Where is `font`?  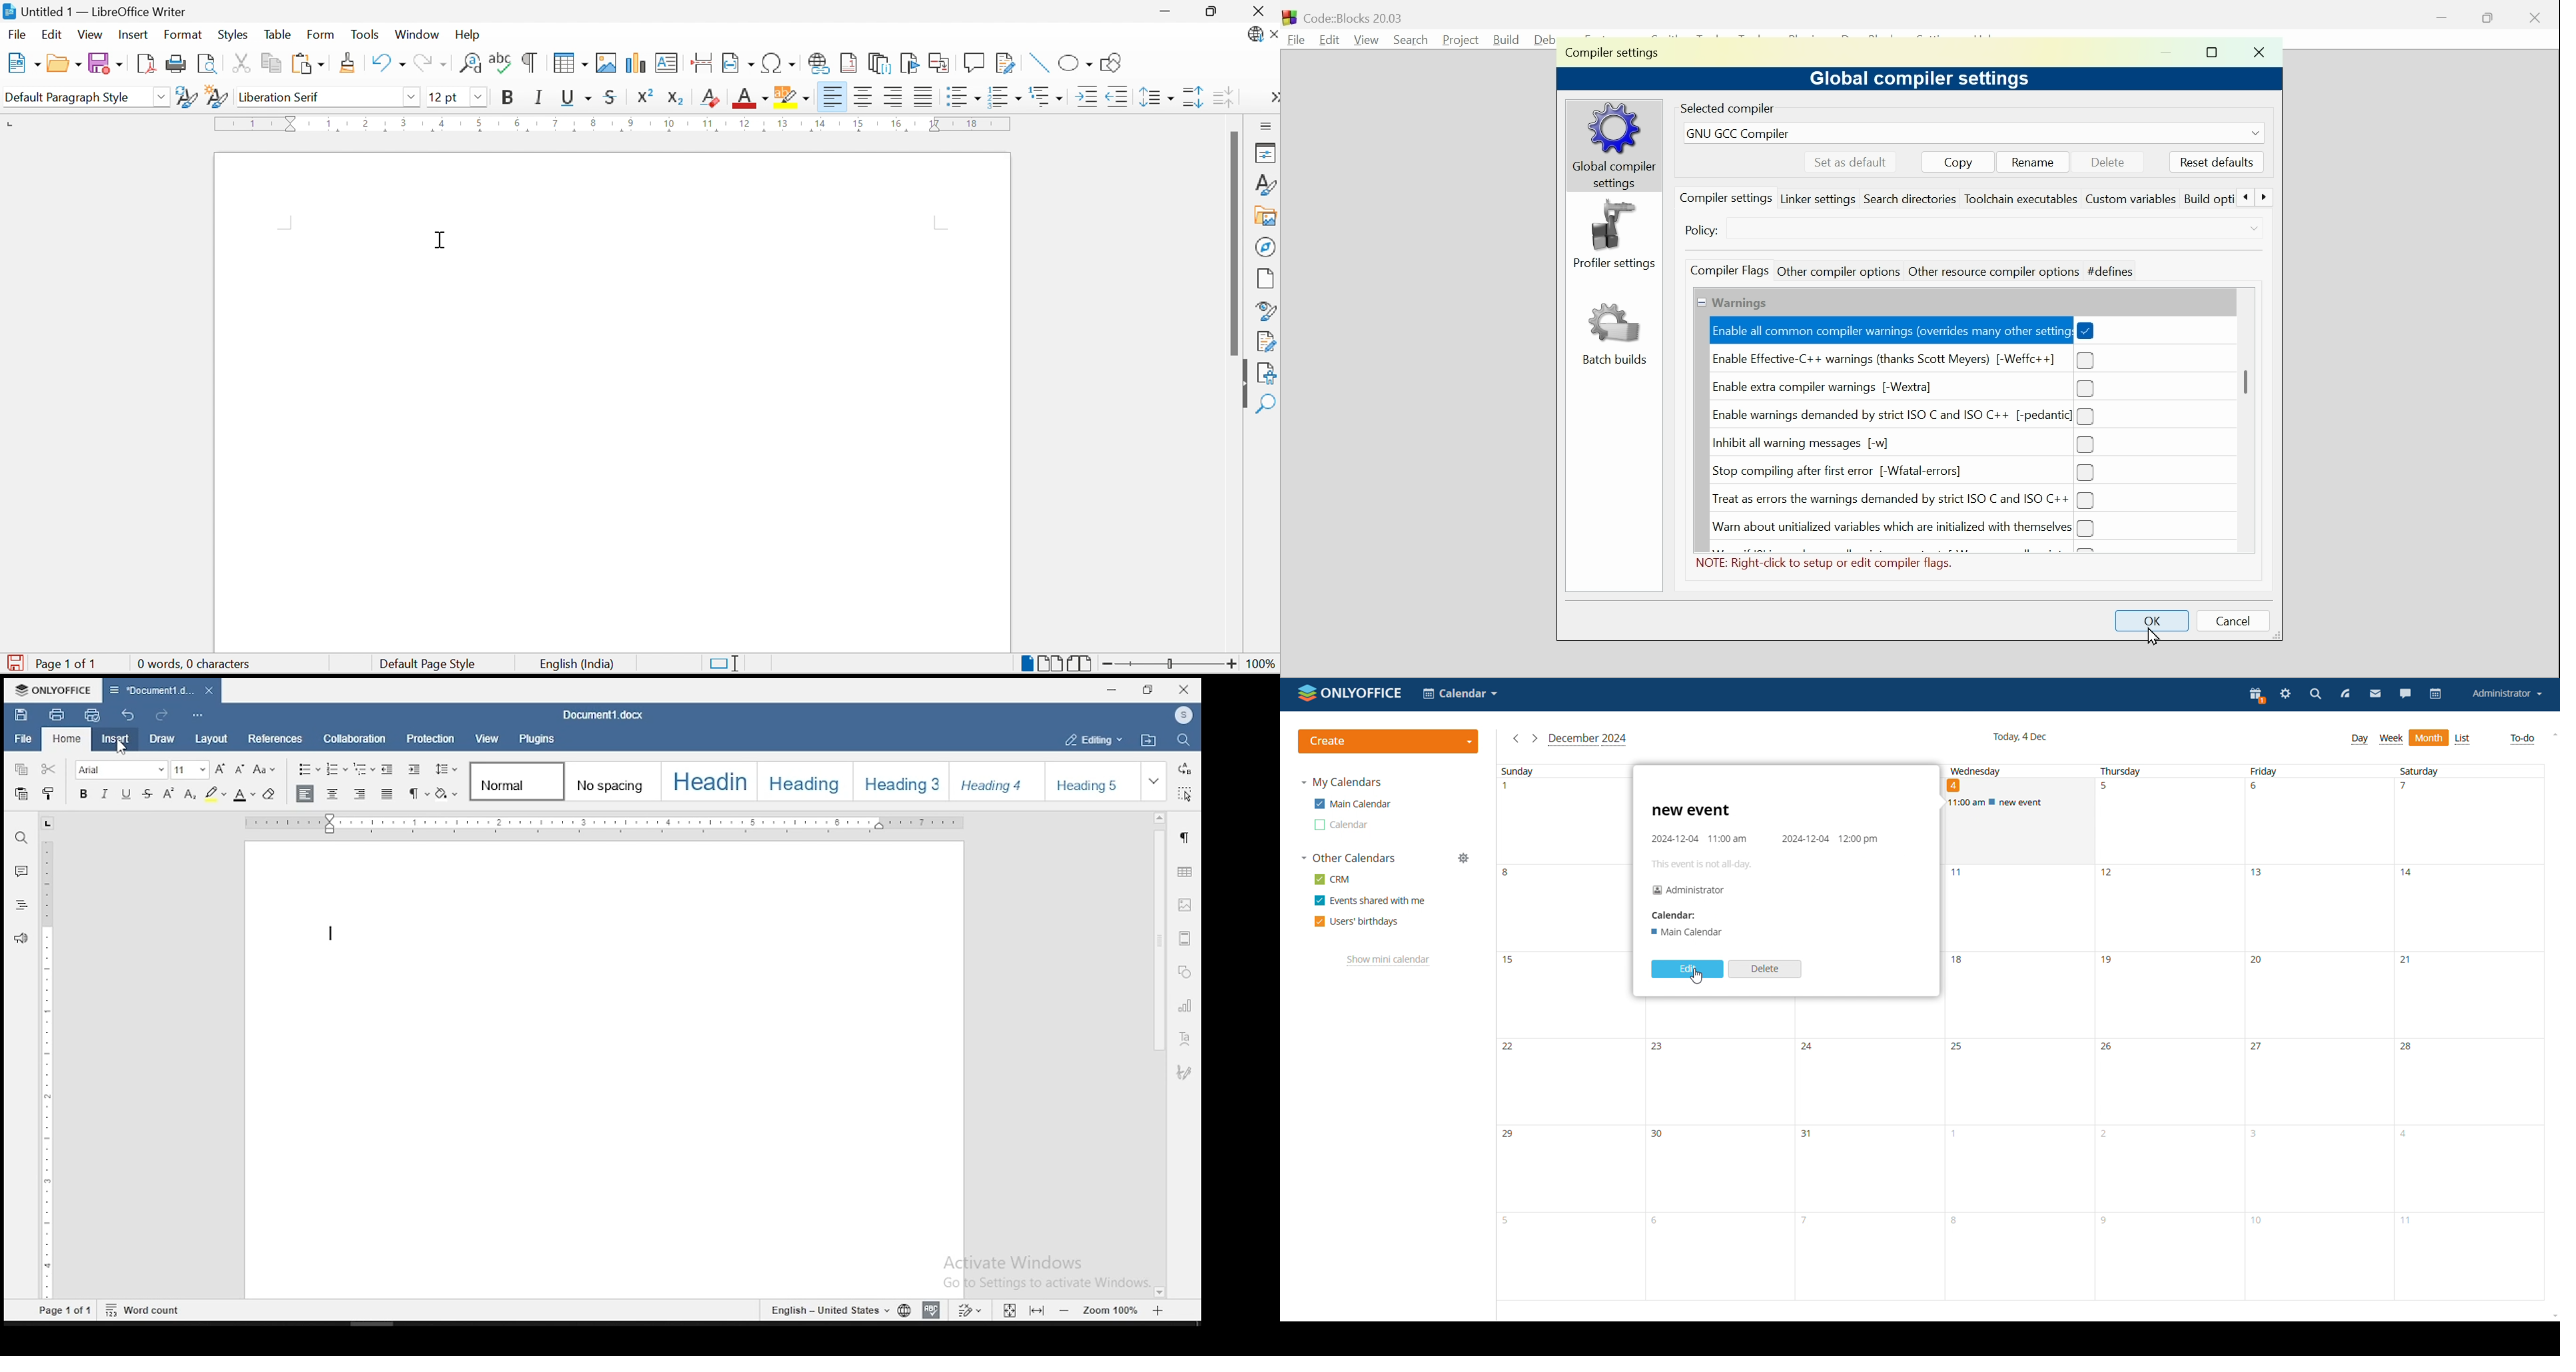
font is located at coordinates (123, 770).